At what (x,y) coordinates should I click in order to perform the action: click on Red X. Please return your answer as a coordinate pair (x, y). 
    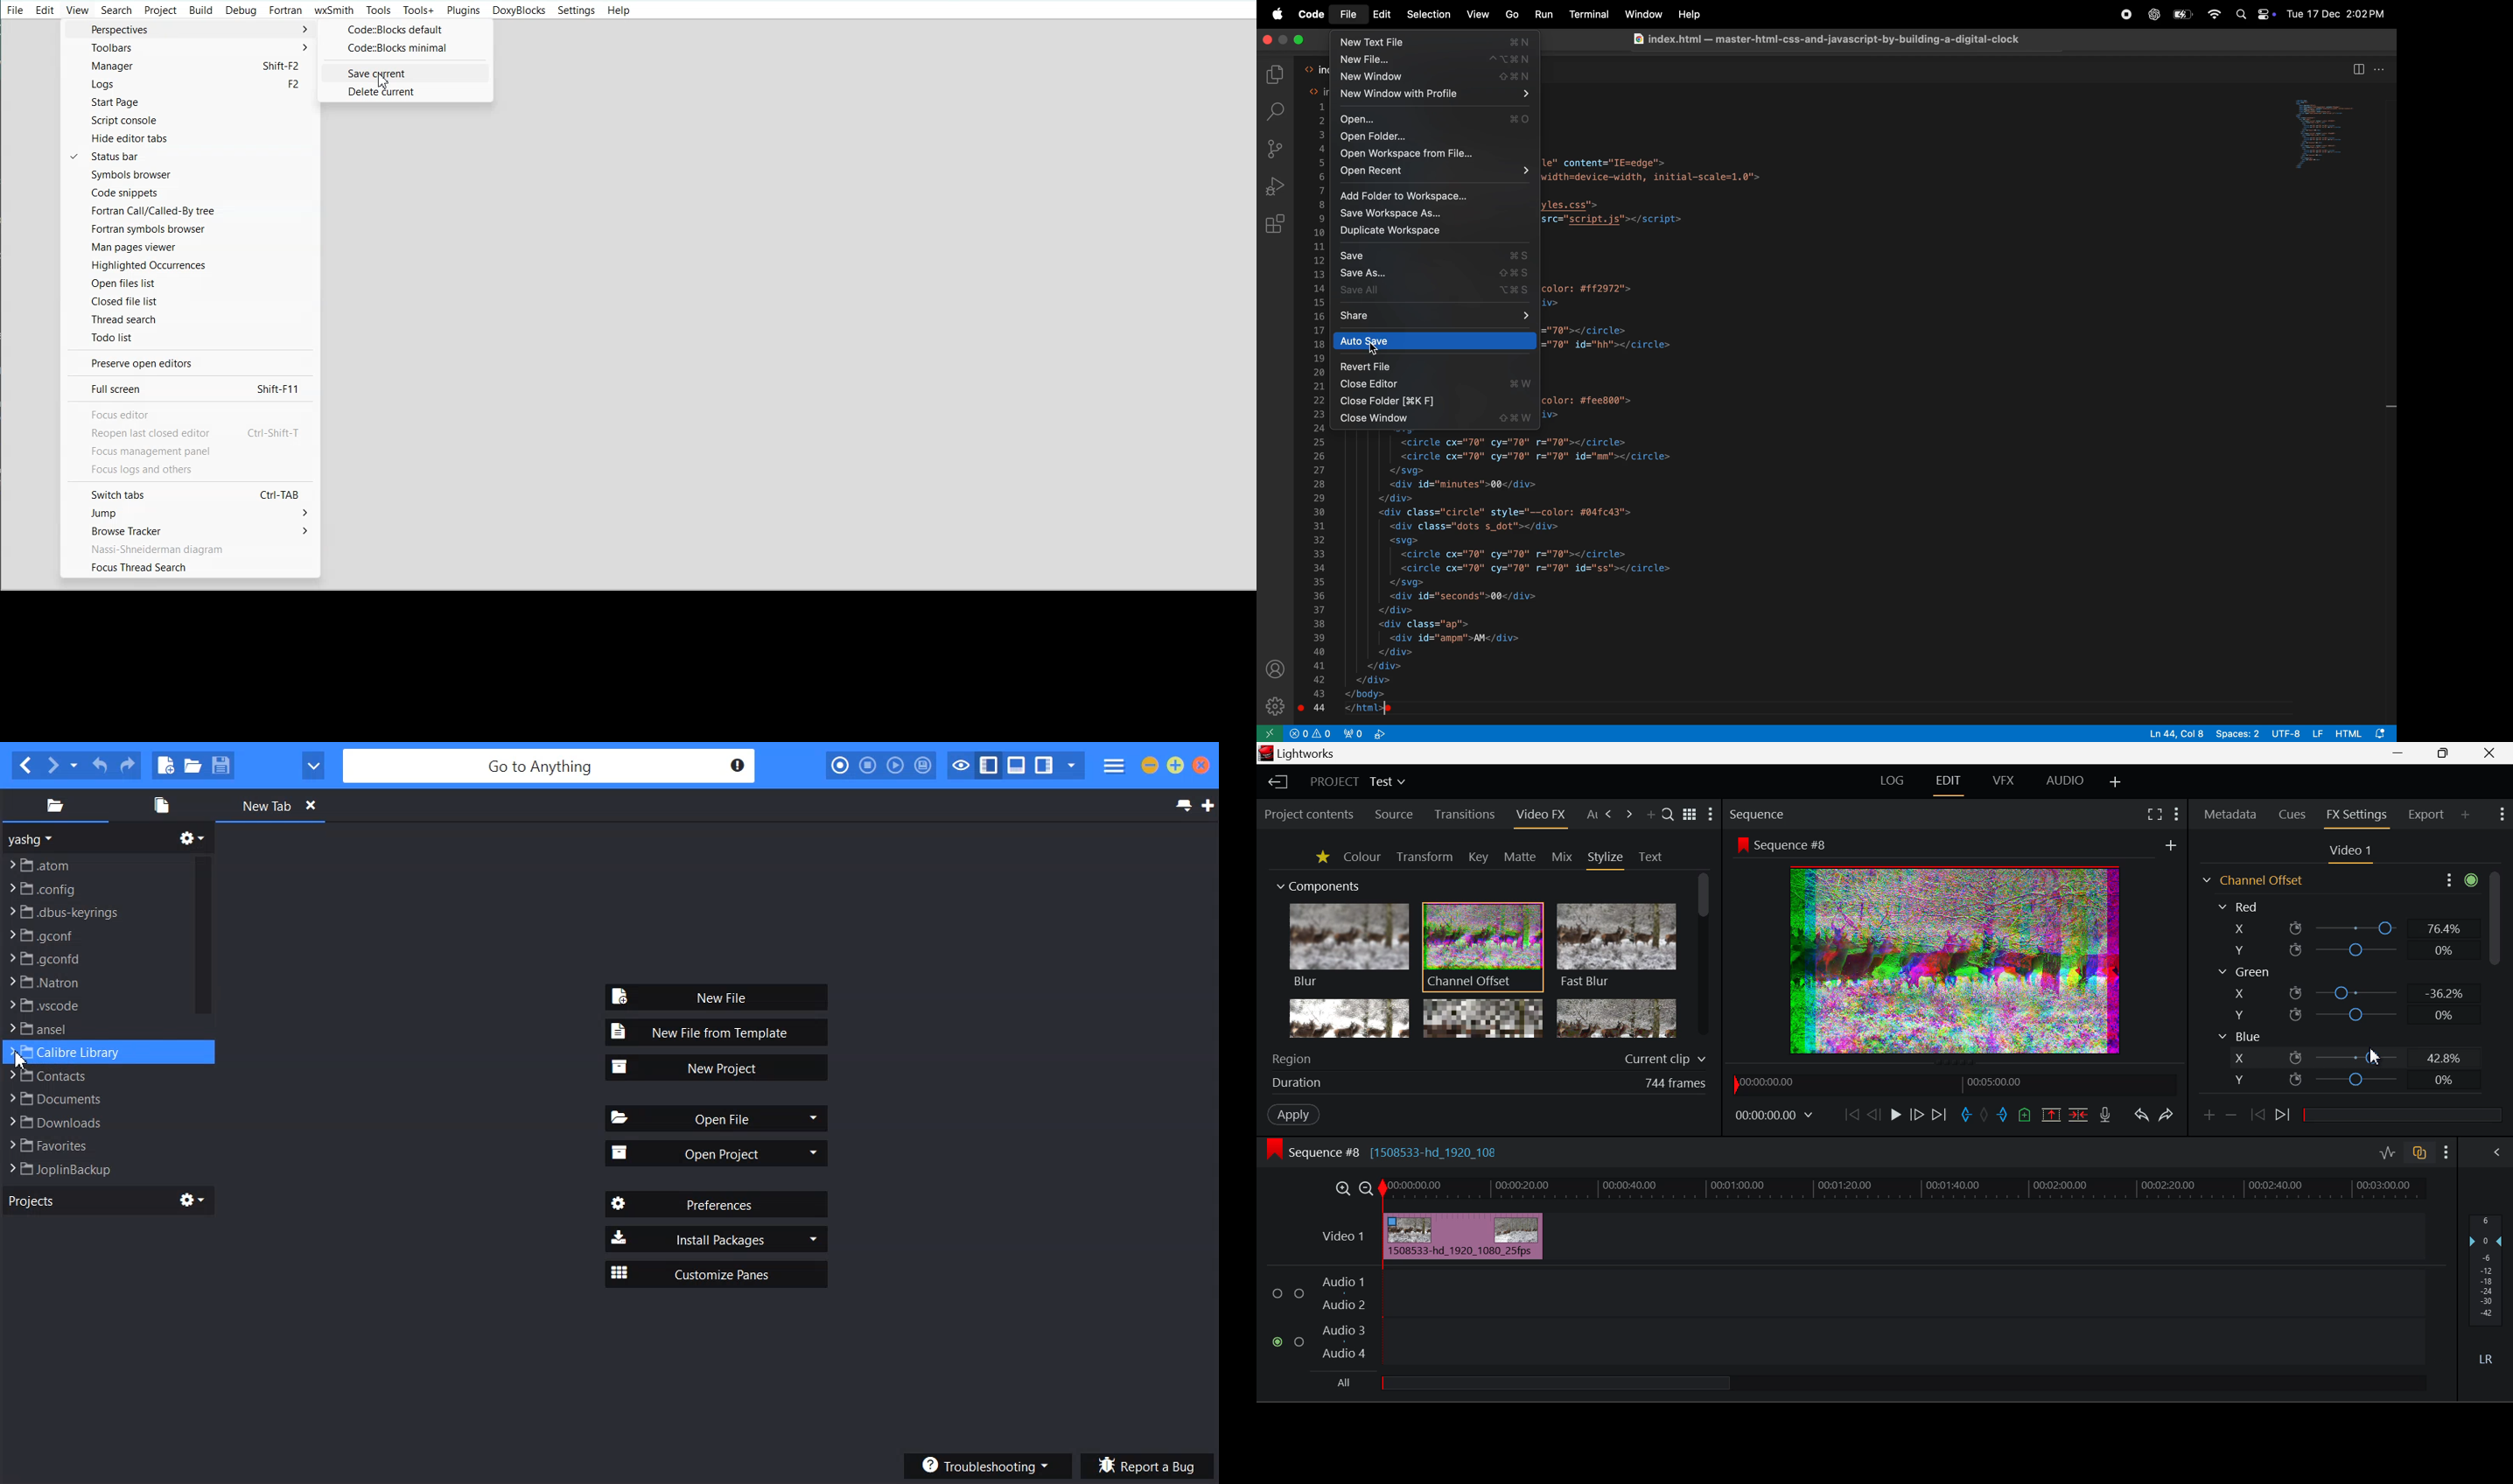
    Looking at the image, I should click on (2344, 929).